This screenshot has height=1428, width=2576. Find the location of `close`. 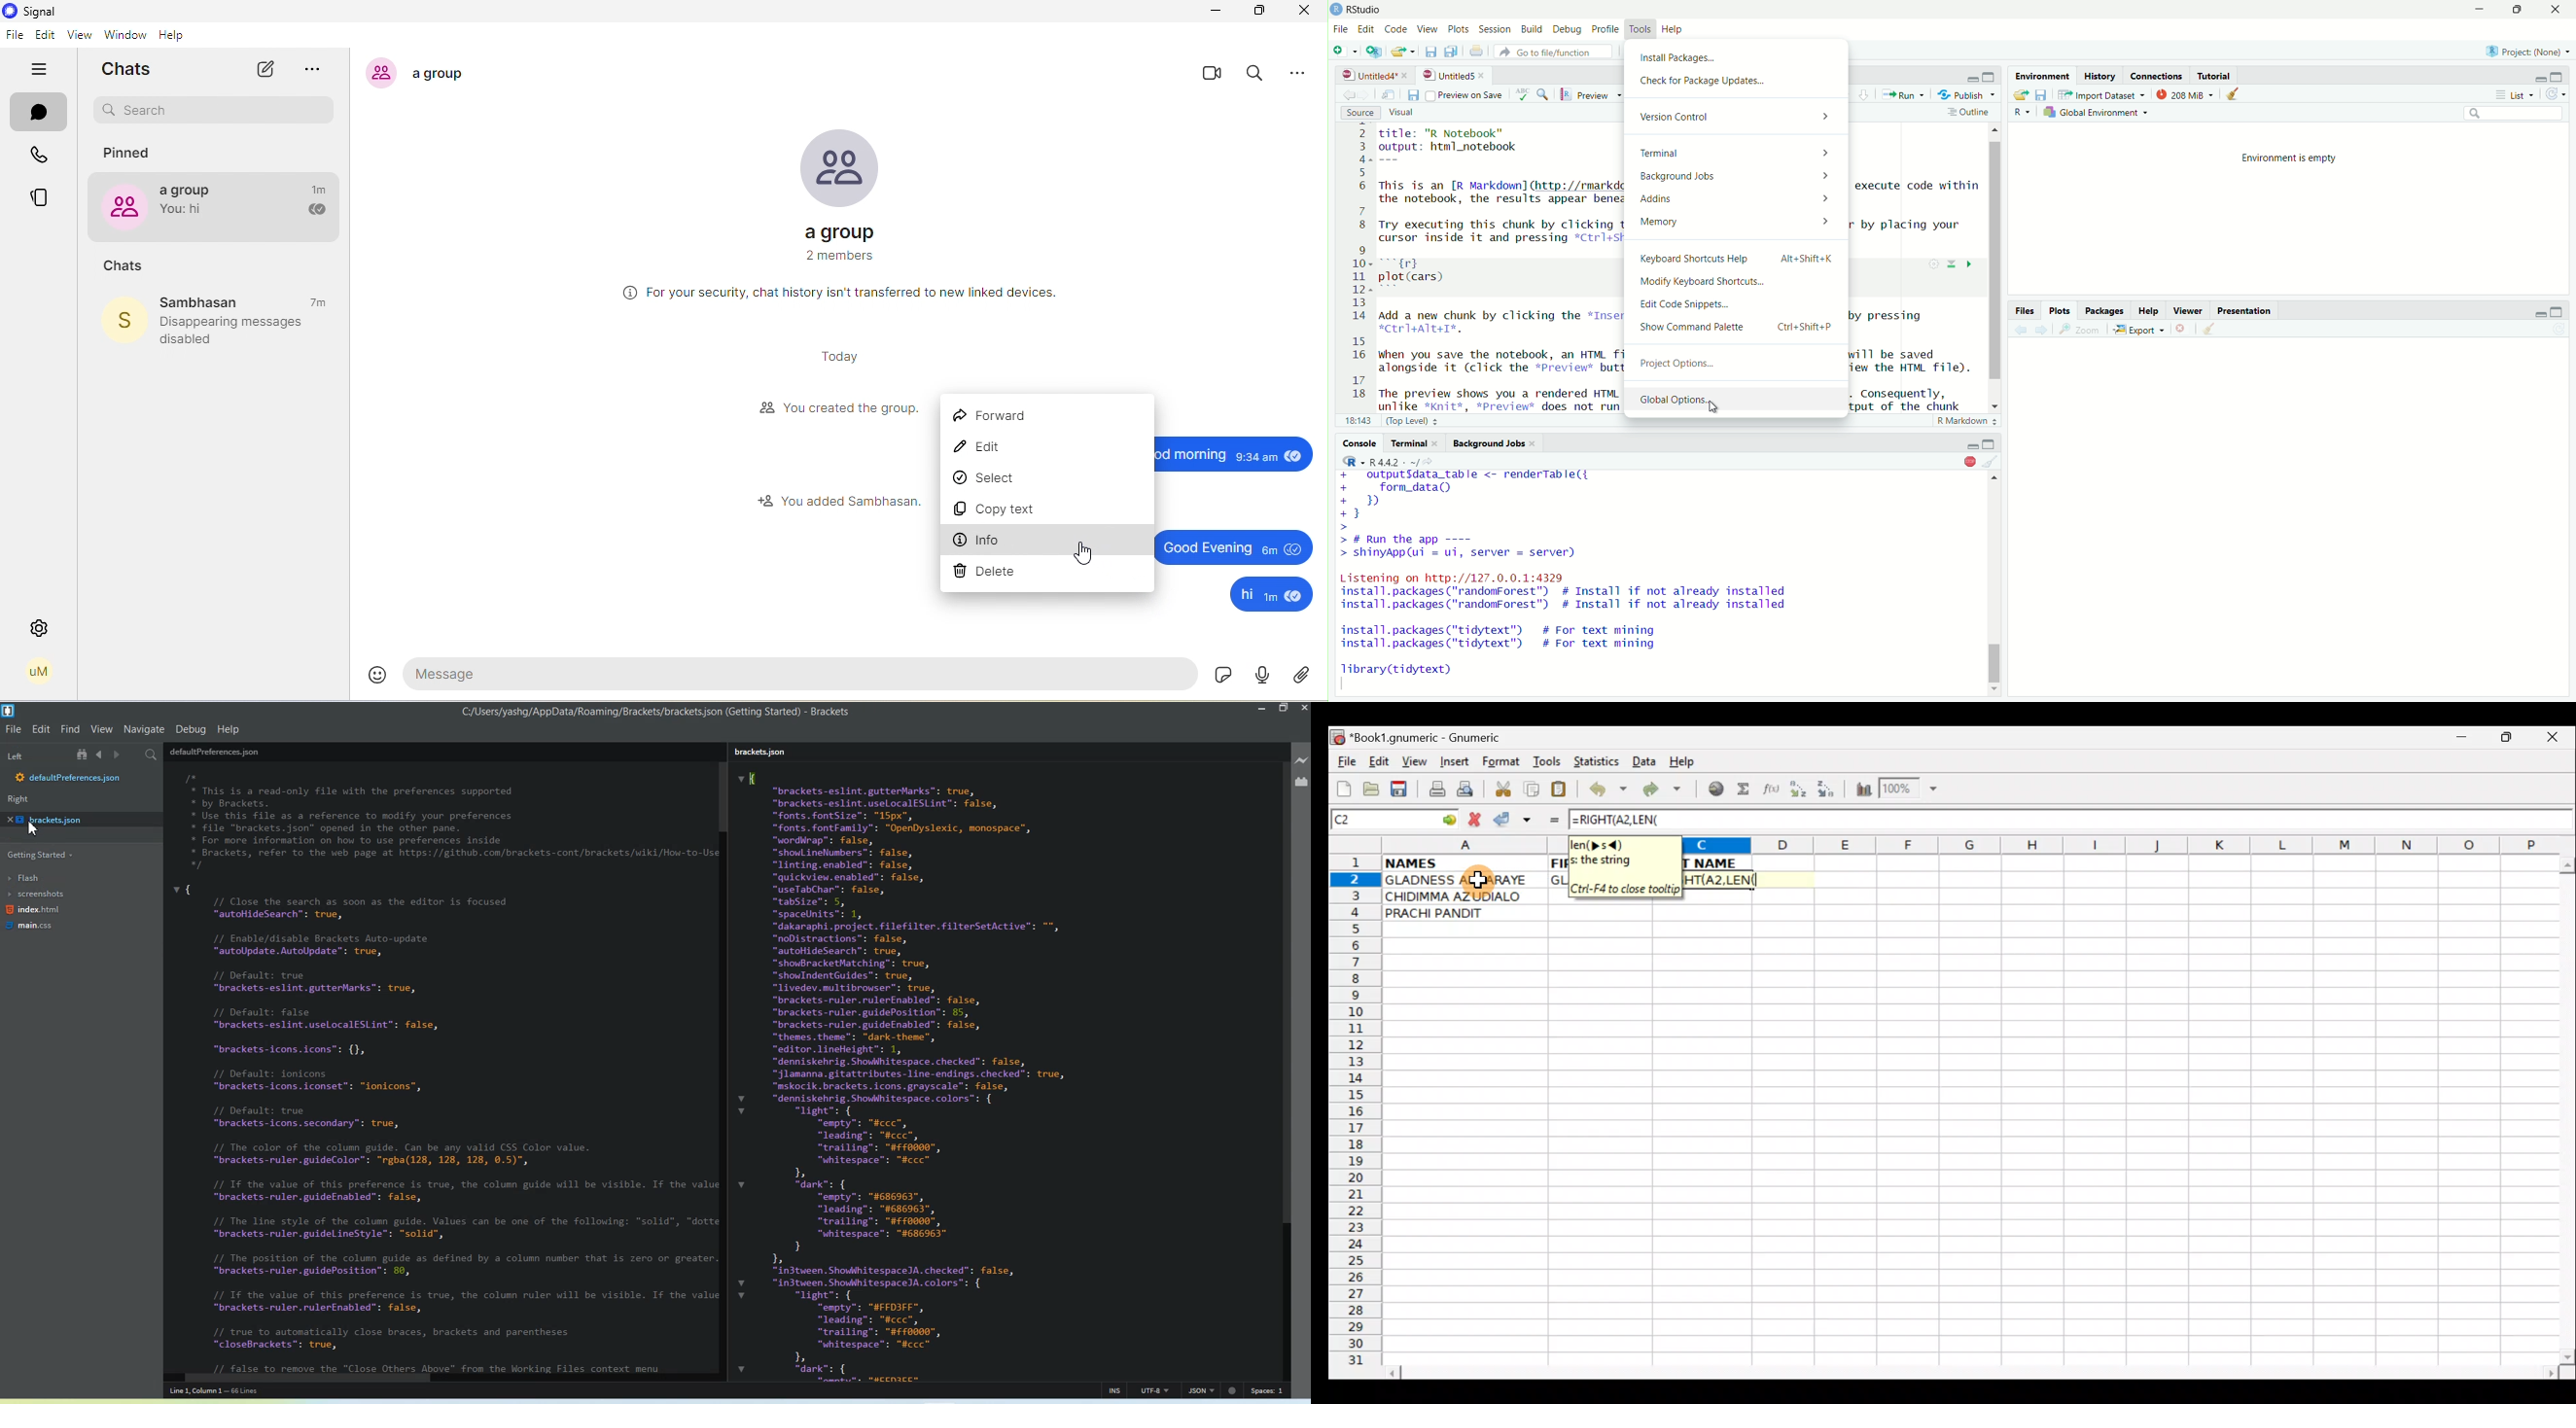

close is located at coordinates (1484, 75).